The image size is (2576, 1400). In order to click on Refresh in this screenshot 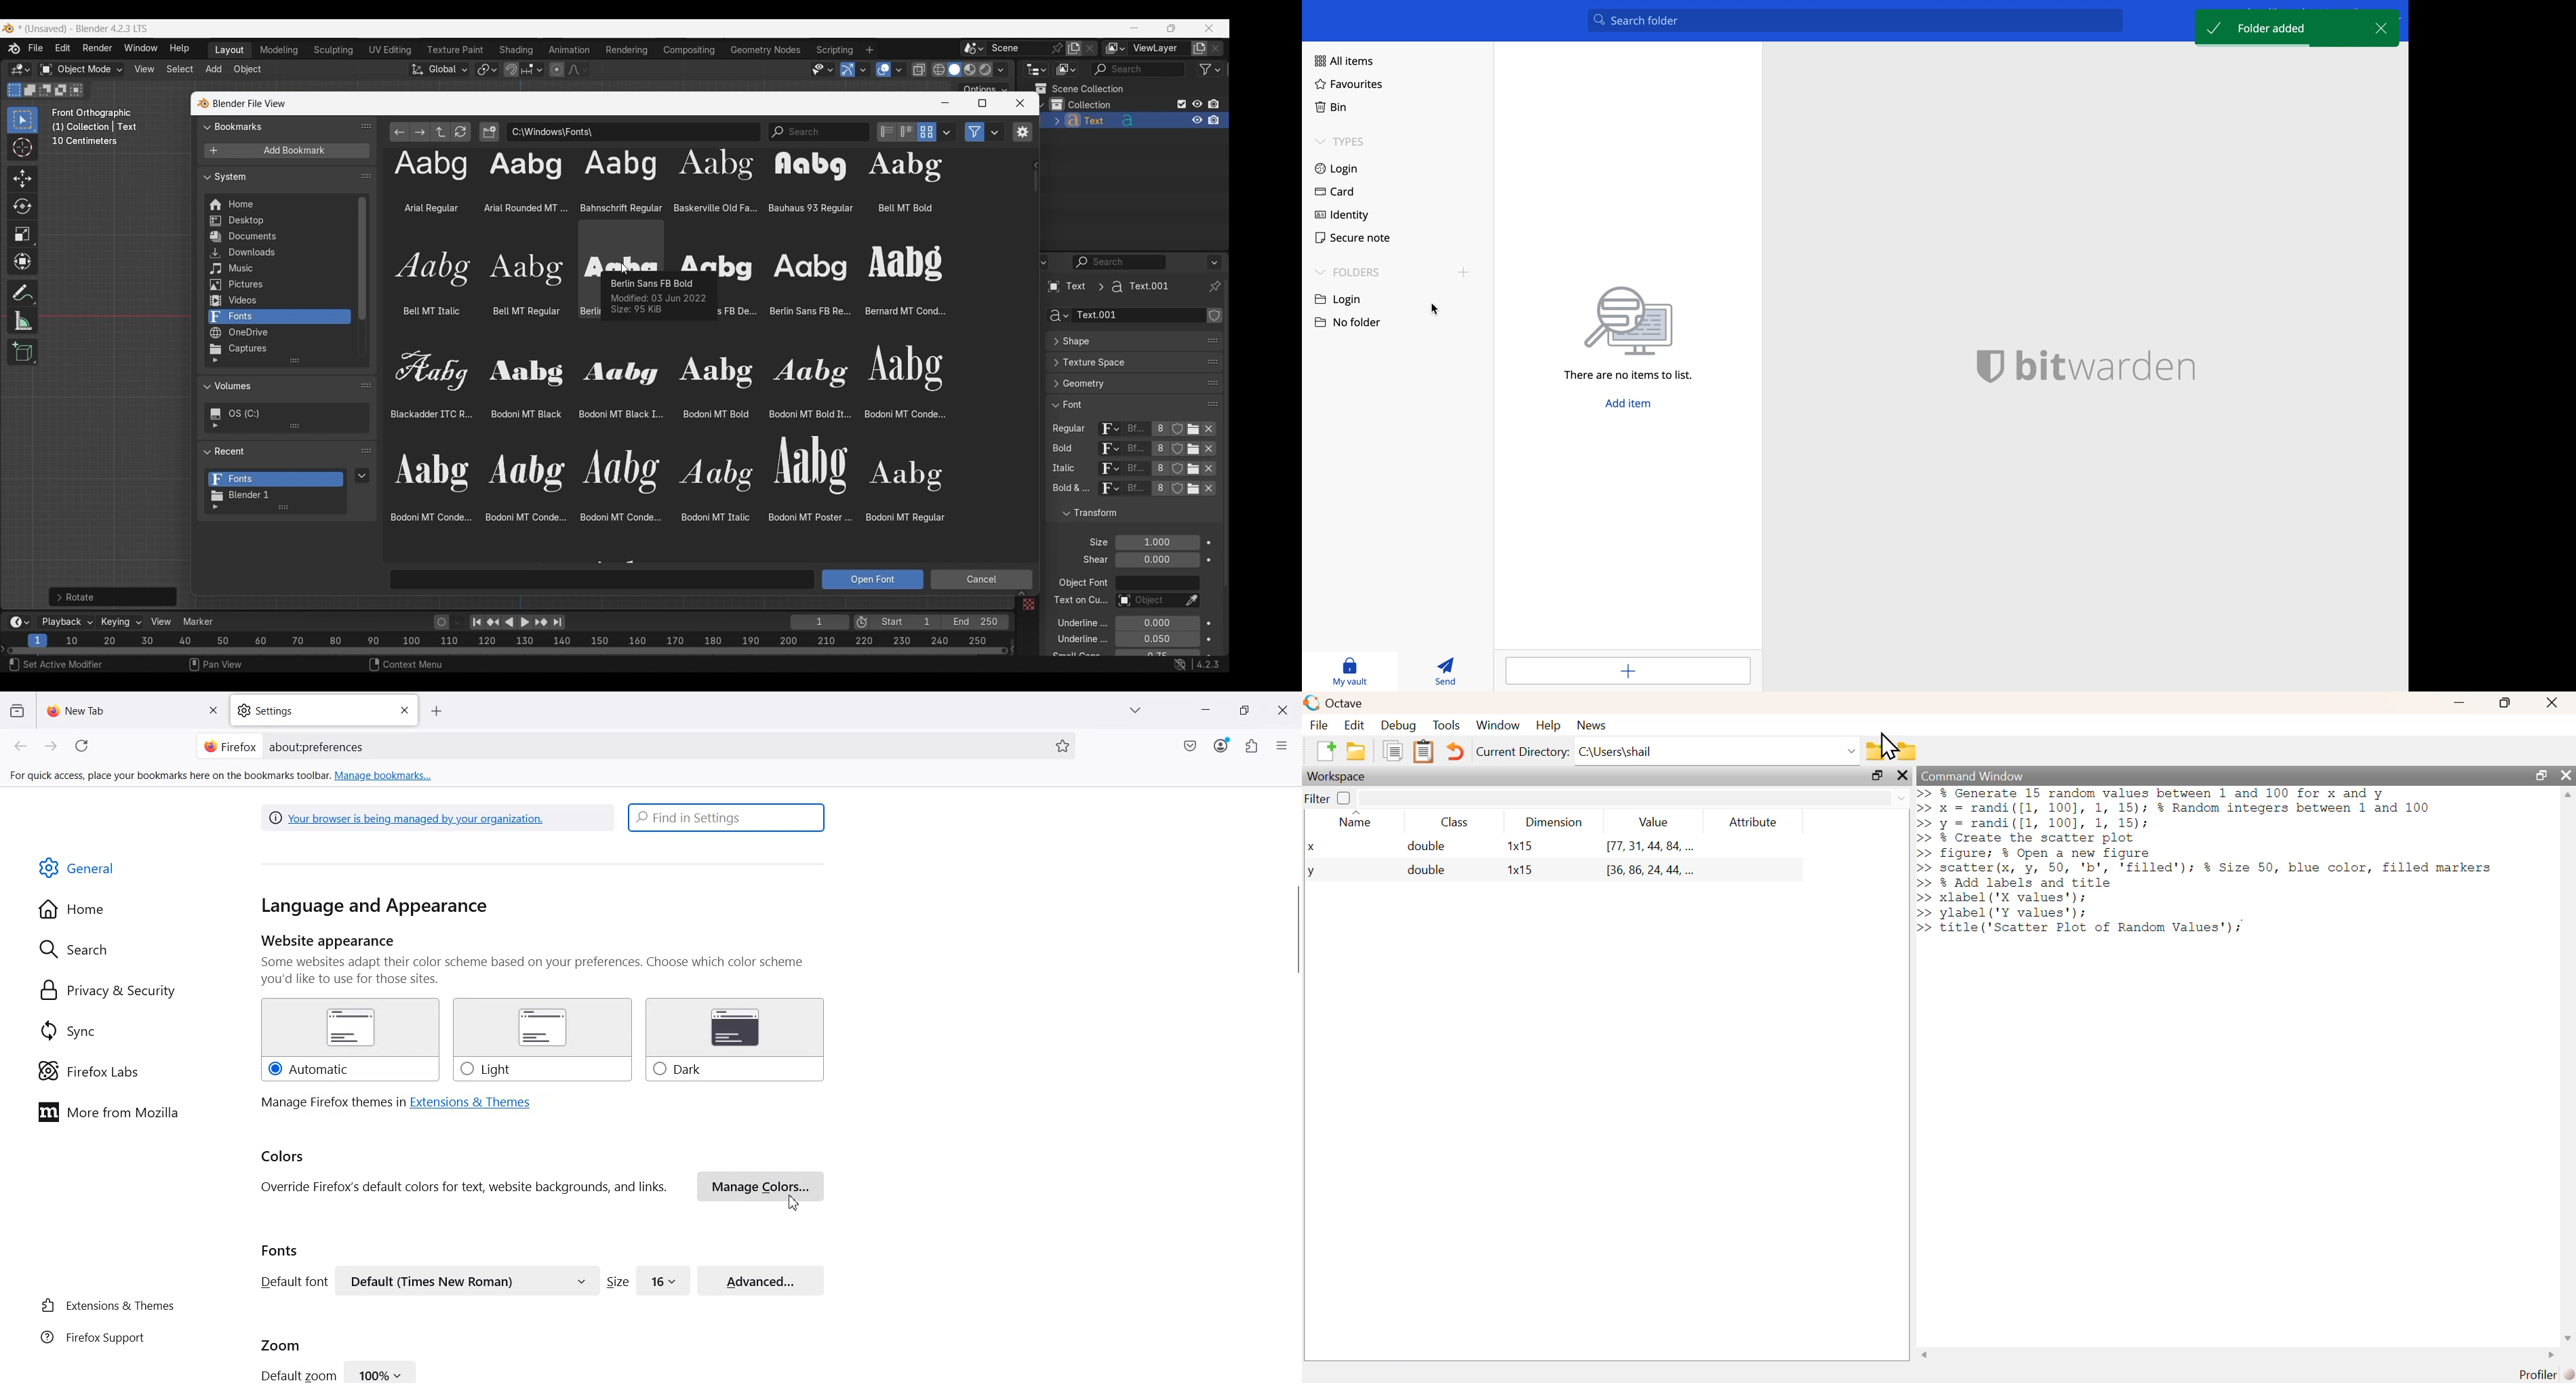, I will do `click(84, 746)`.